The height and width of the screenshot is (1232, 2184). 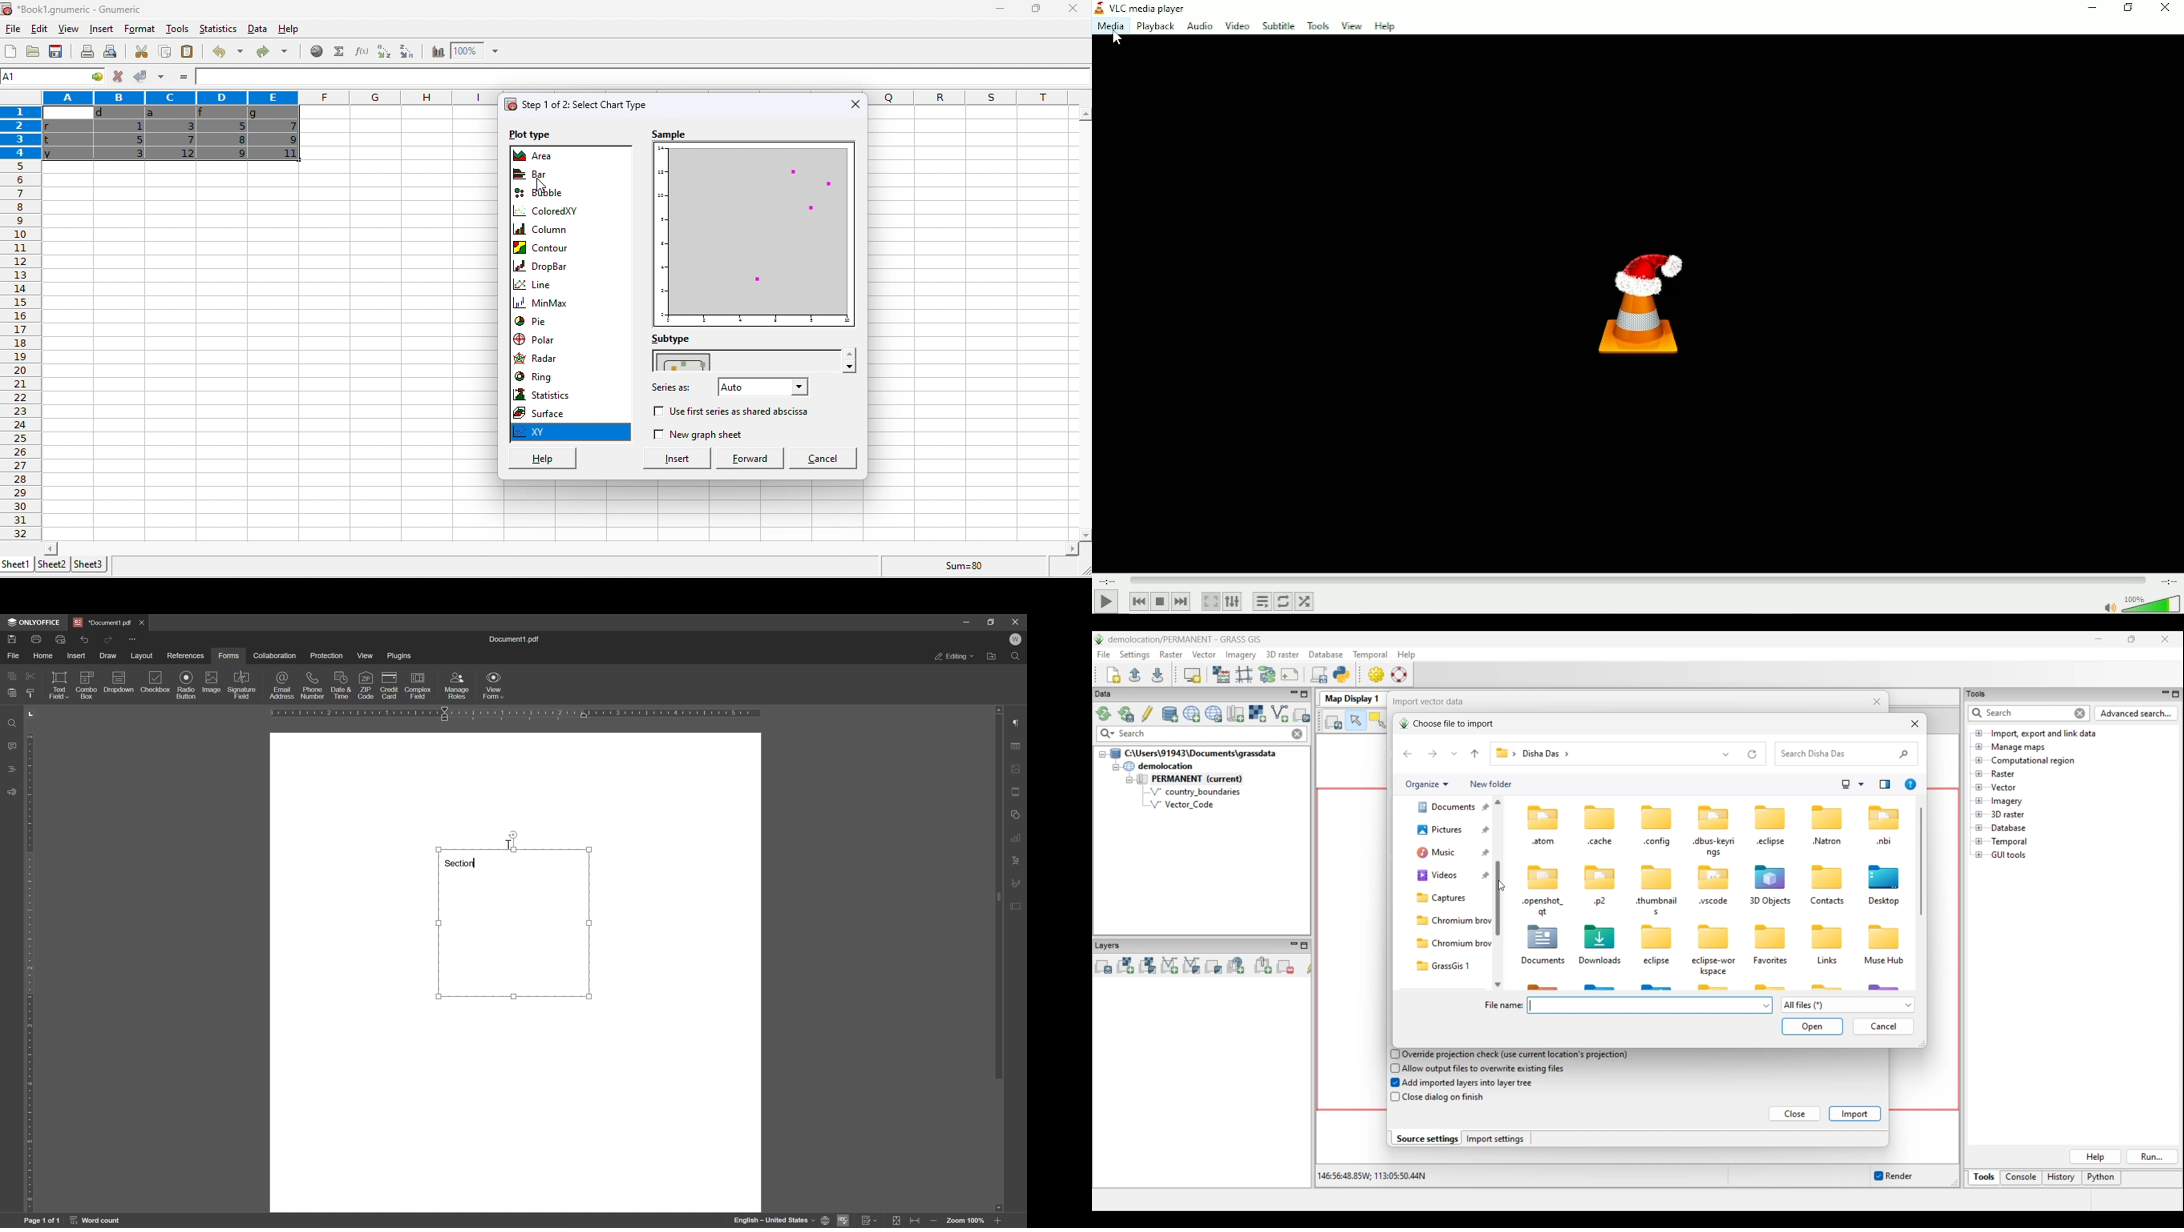 What do you see at coordinates (1237, 25) in the screenshot?
I see `Video` at bounding box center [1237, 25].